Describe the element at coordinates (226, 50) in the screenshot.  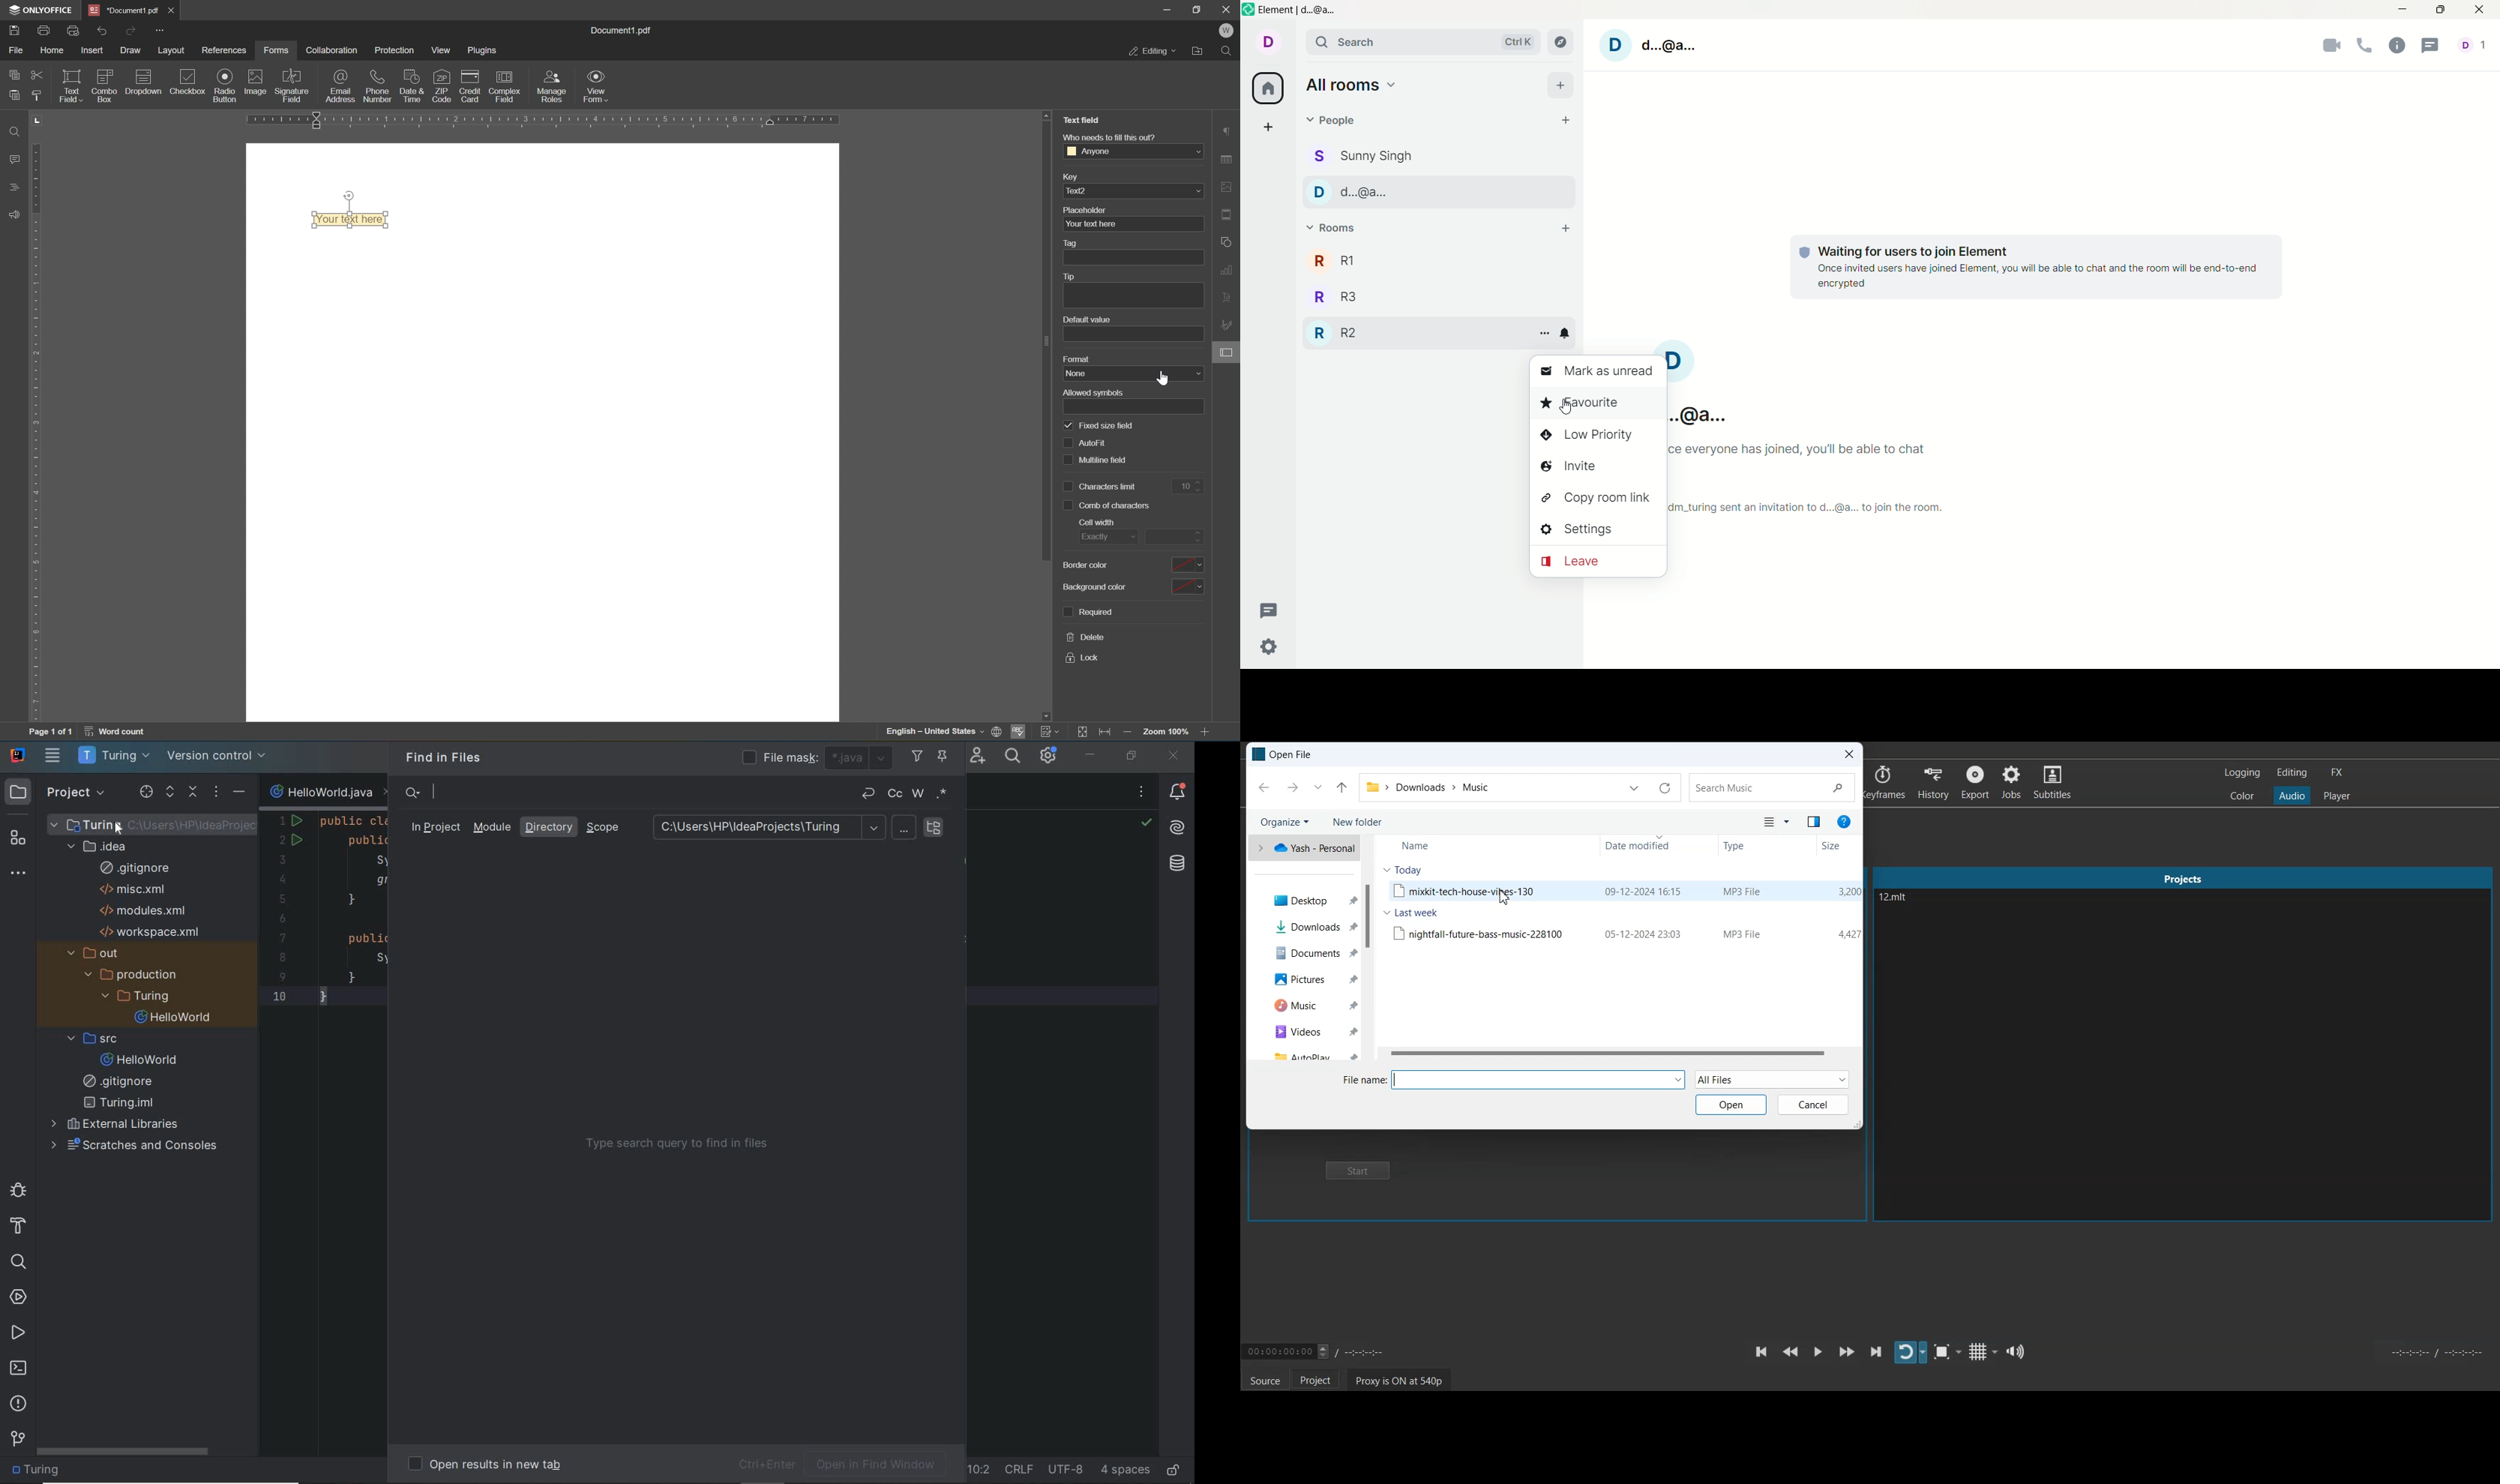
I see `references` at that location.